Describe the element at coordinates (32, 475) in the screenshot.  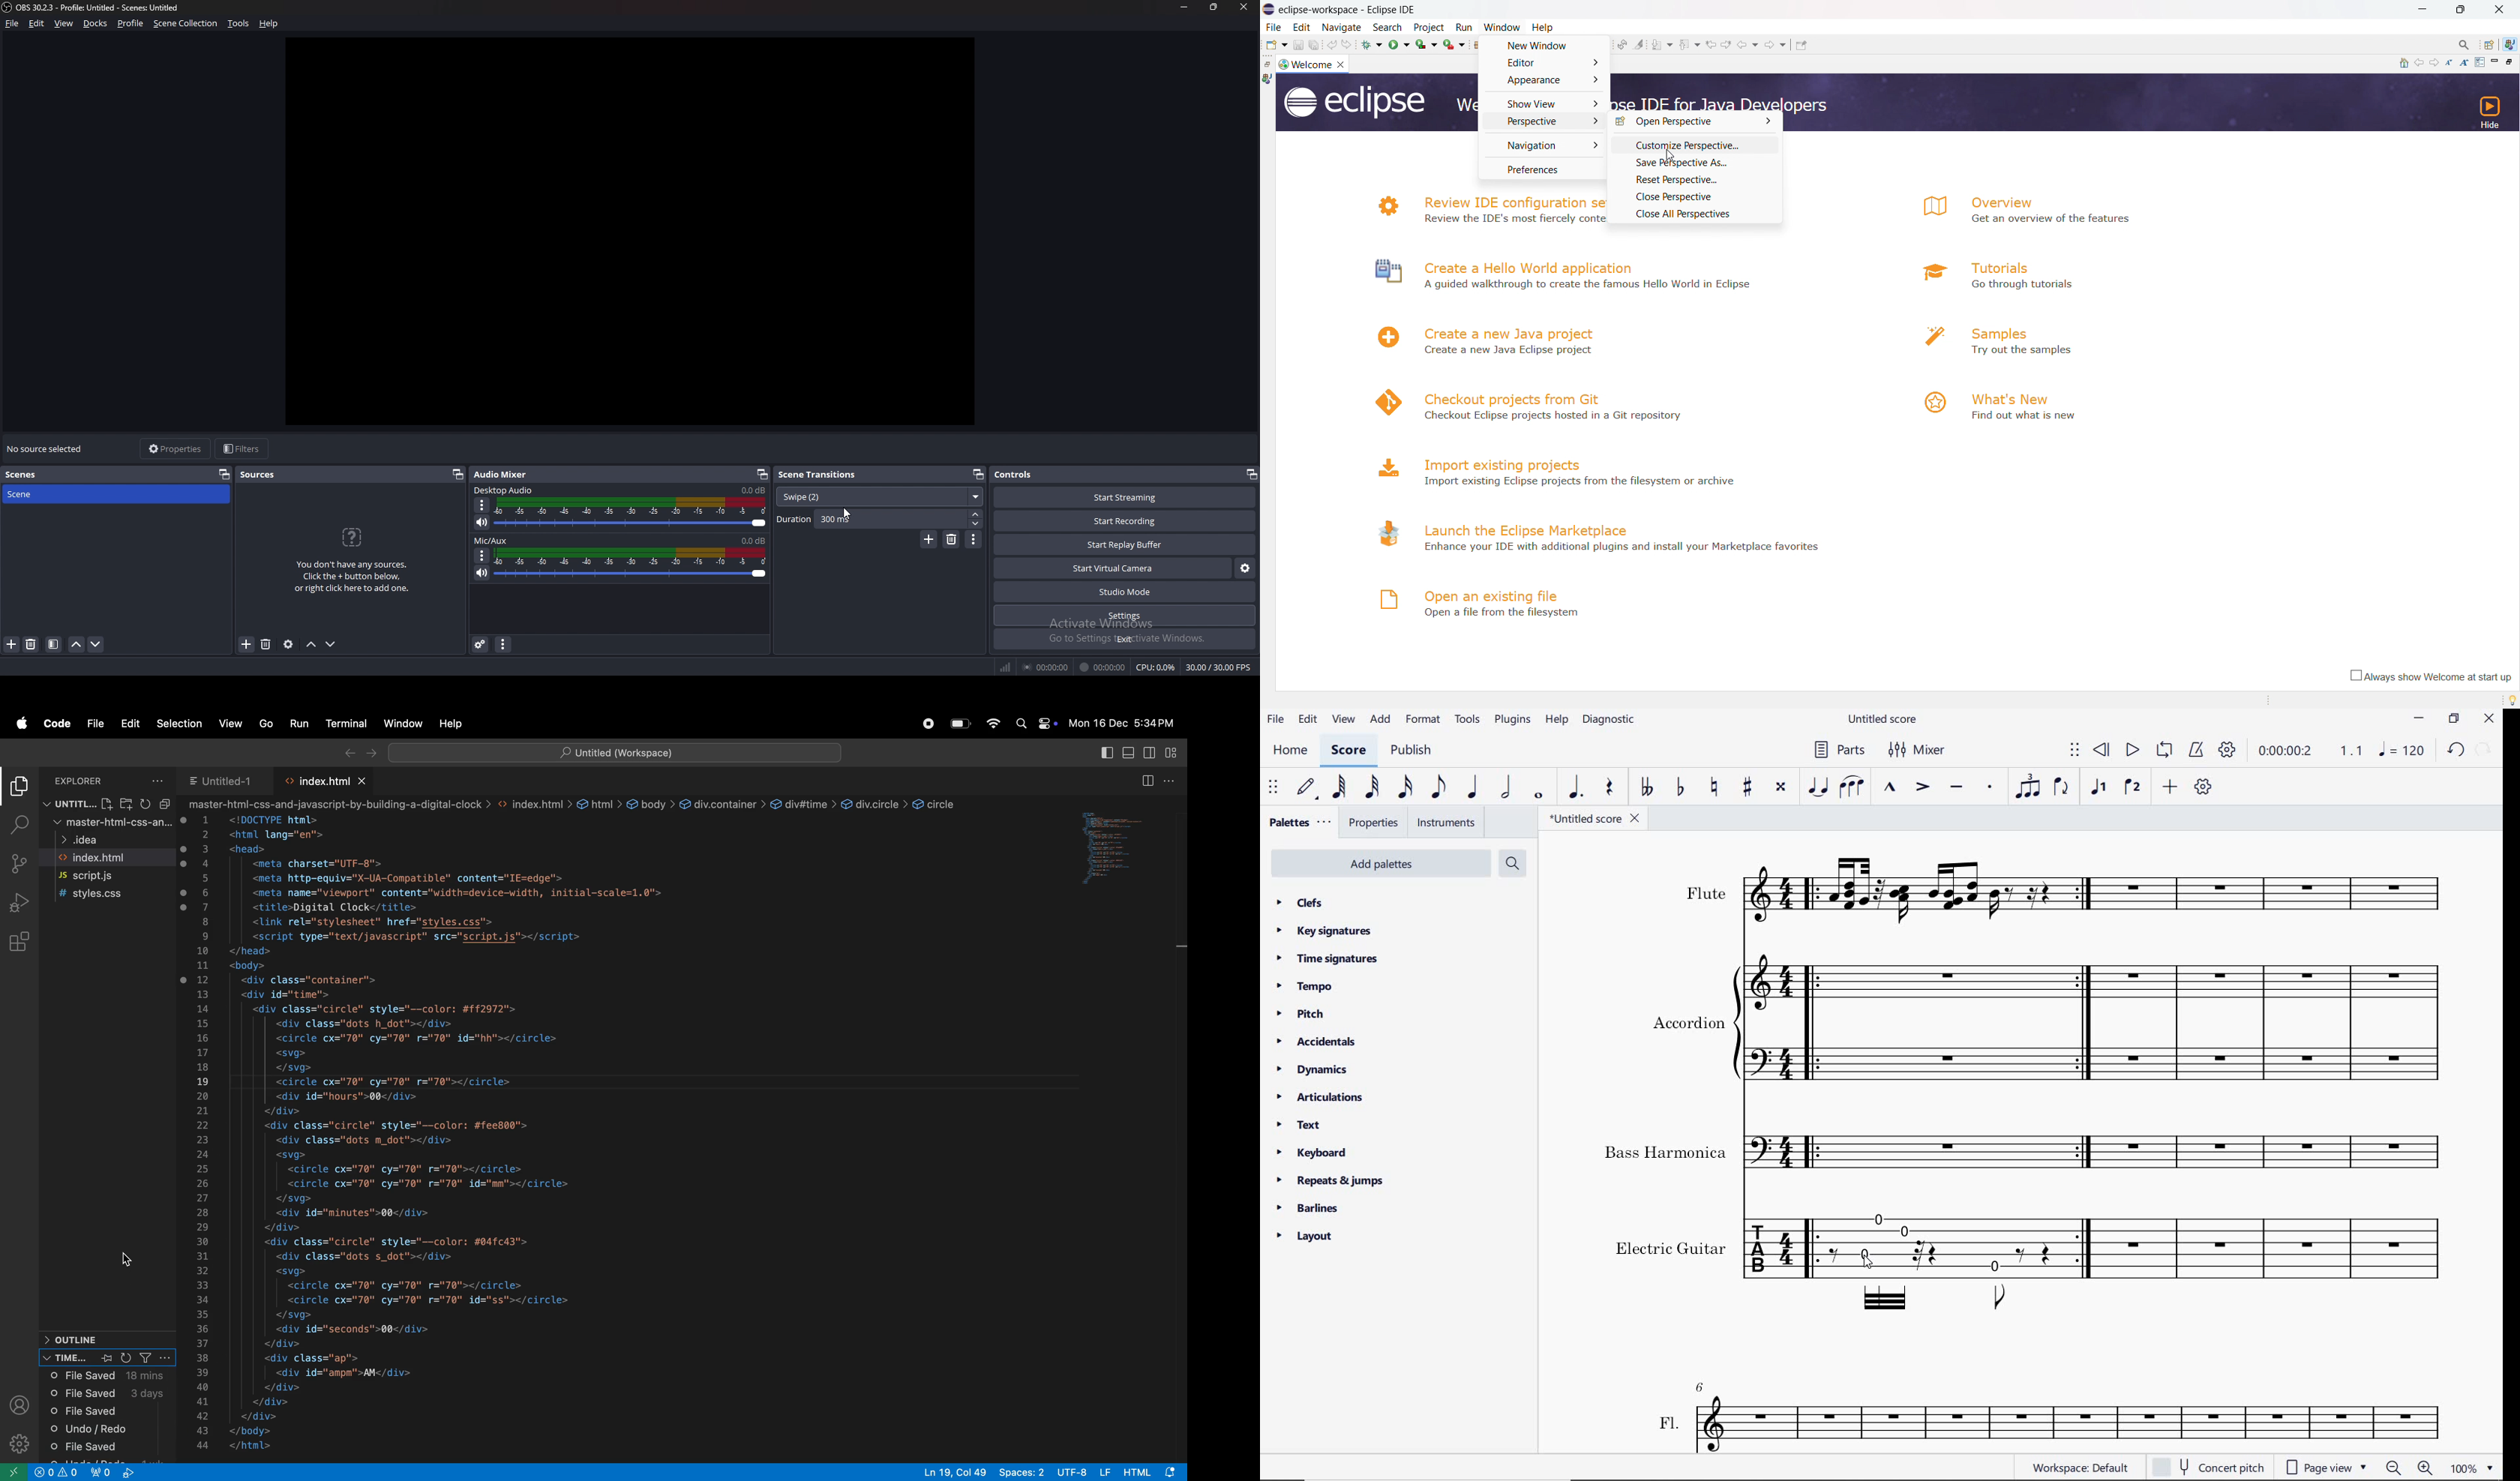
I see `scenes` at that location.